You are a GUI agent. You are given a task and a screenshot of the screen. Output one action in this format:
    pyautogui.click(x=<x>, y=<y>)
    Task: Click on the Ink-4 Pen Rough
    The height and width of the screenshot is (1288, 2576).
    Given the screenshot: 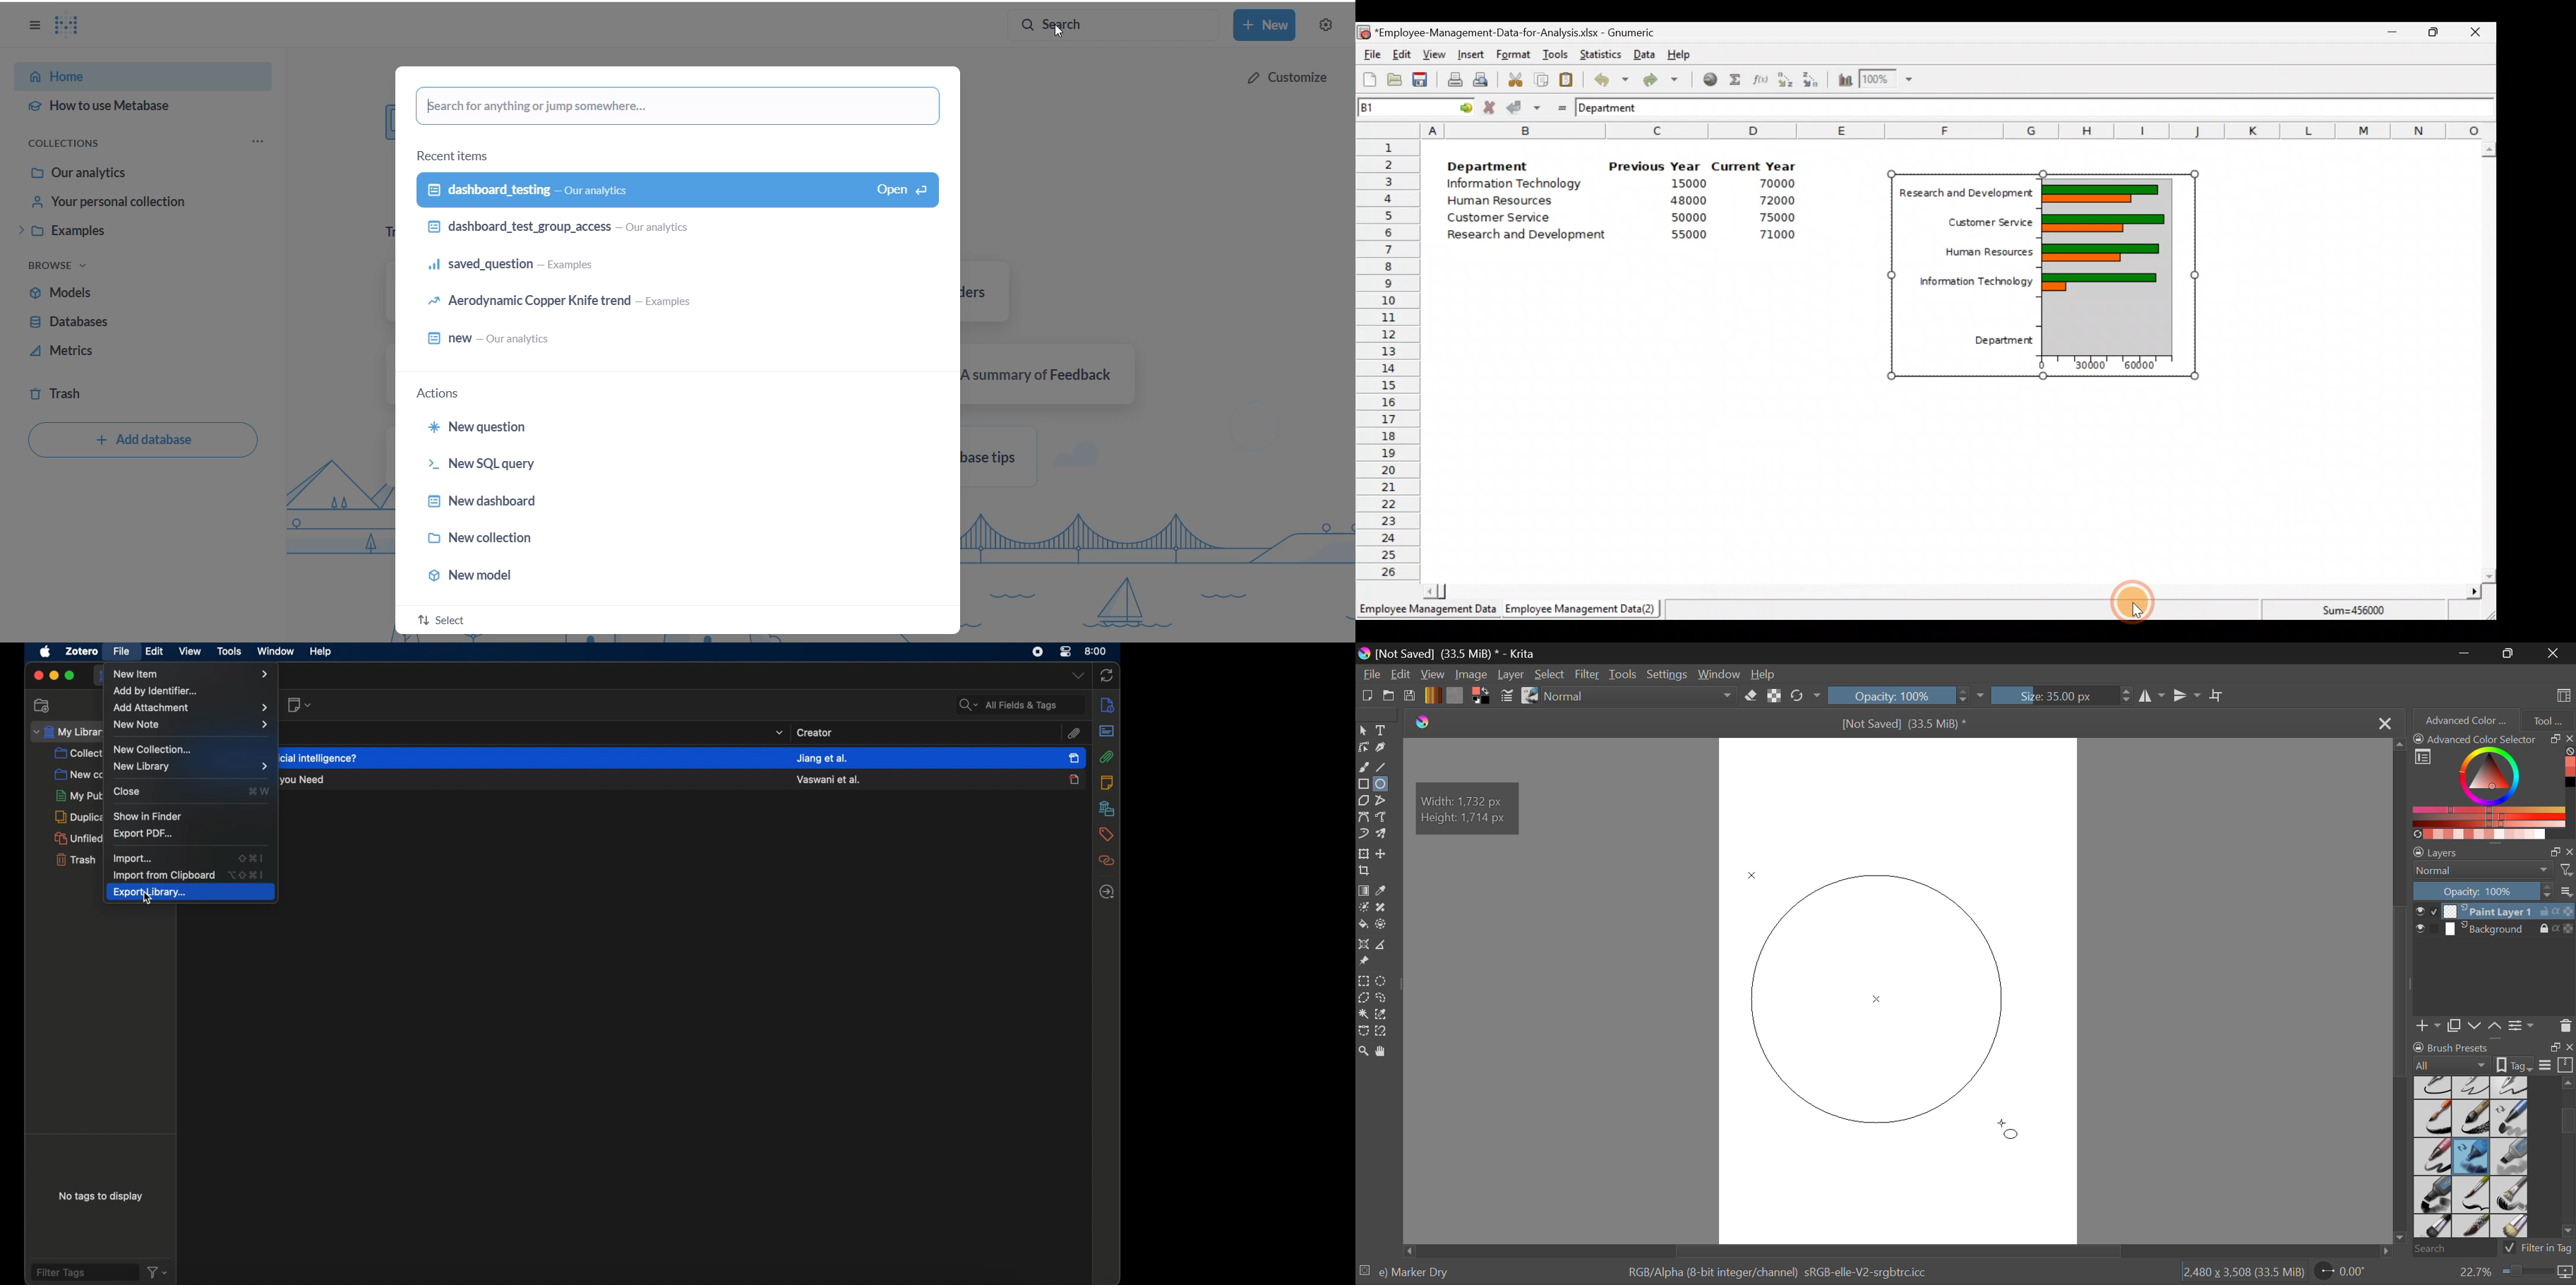 What is the action you would take?
    pyautogui.click(x=2510, y=1087)
    